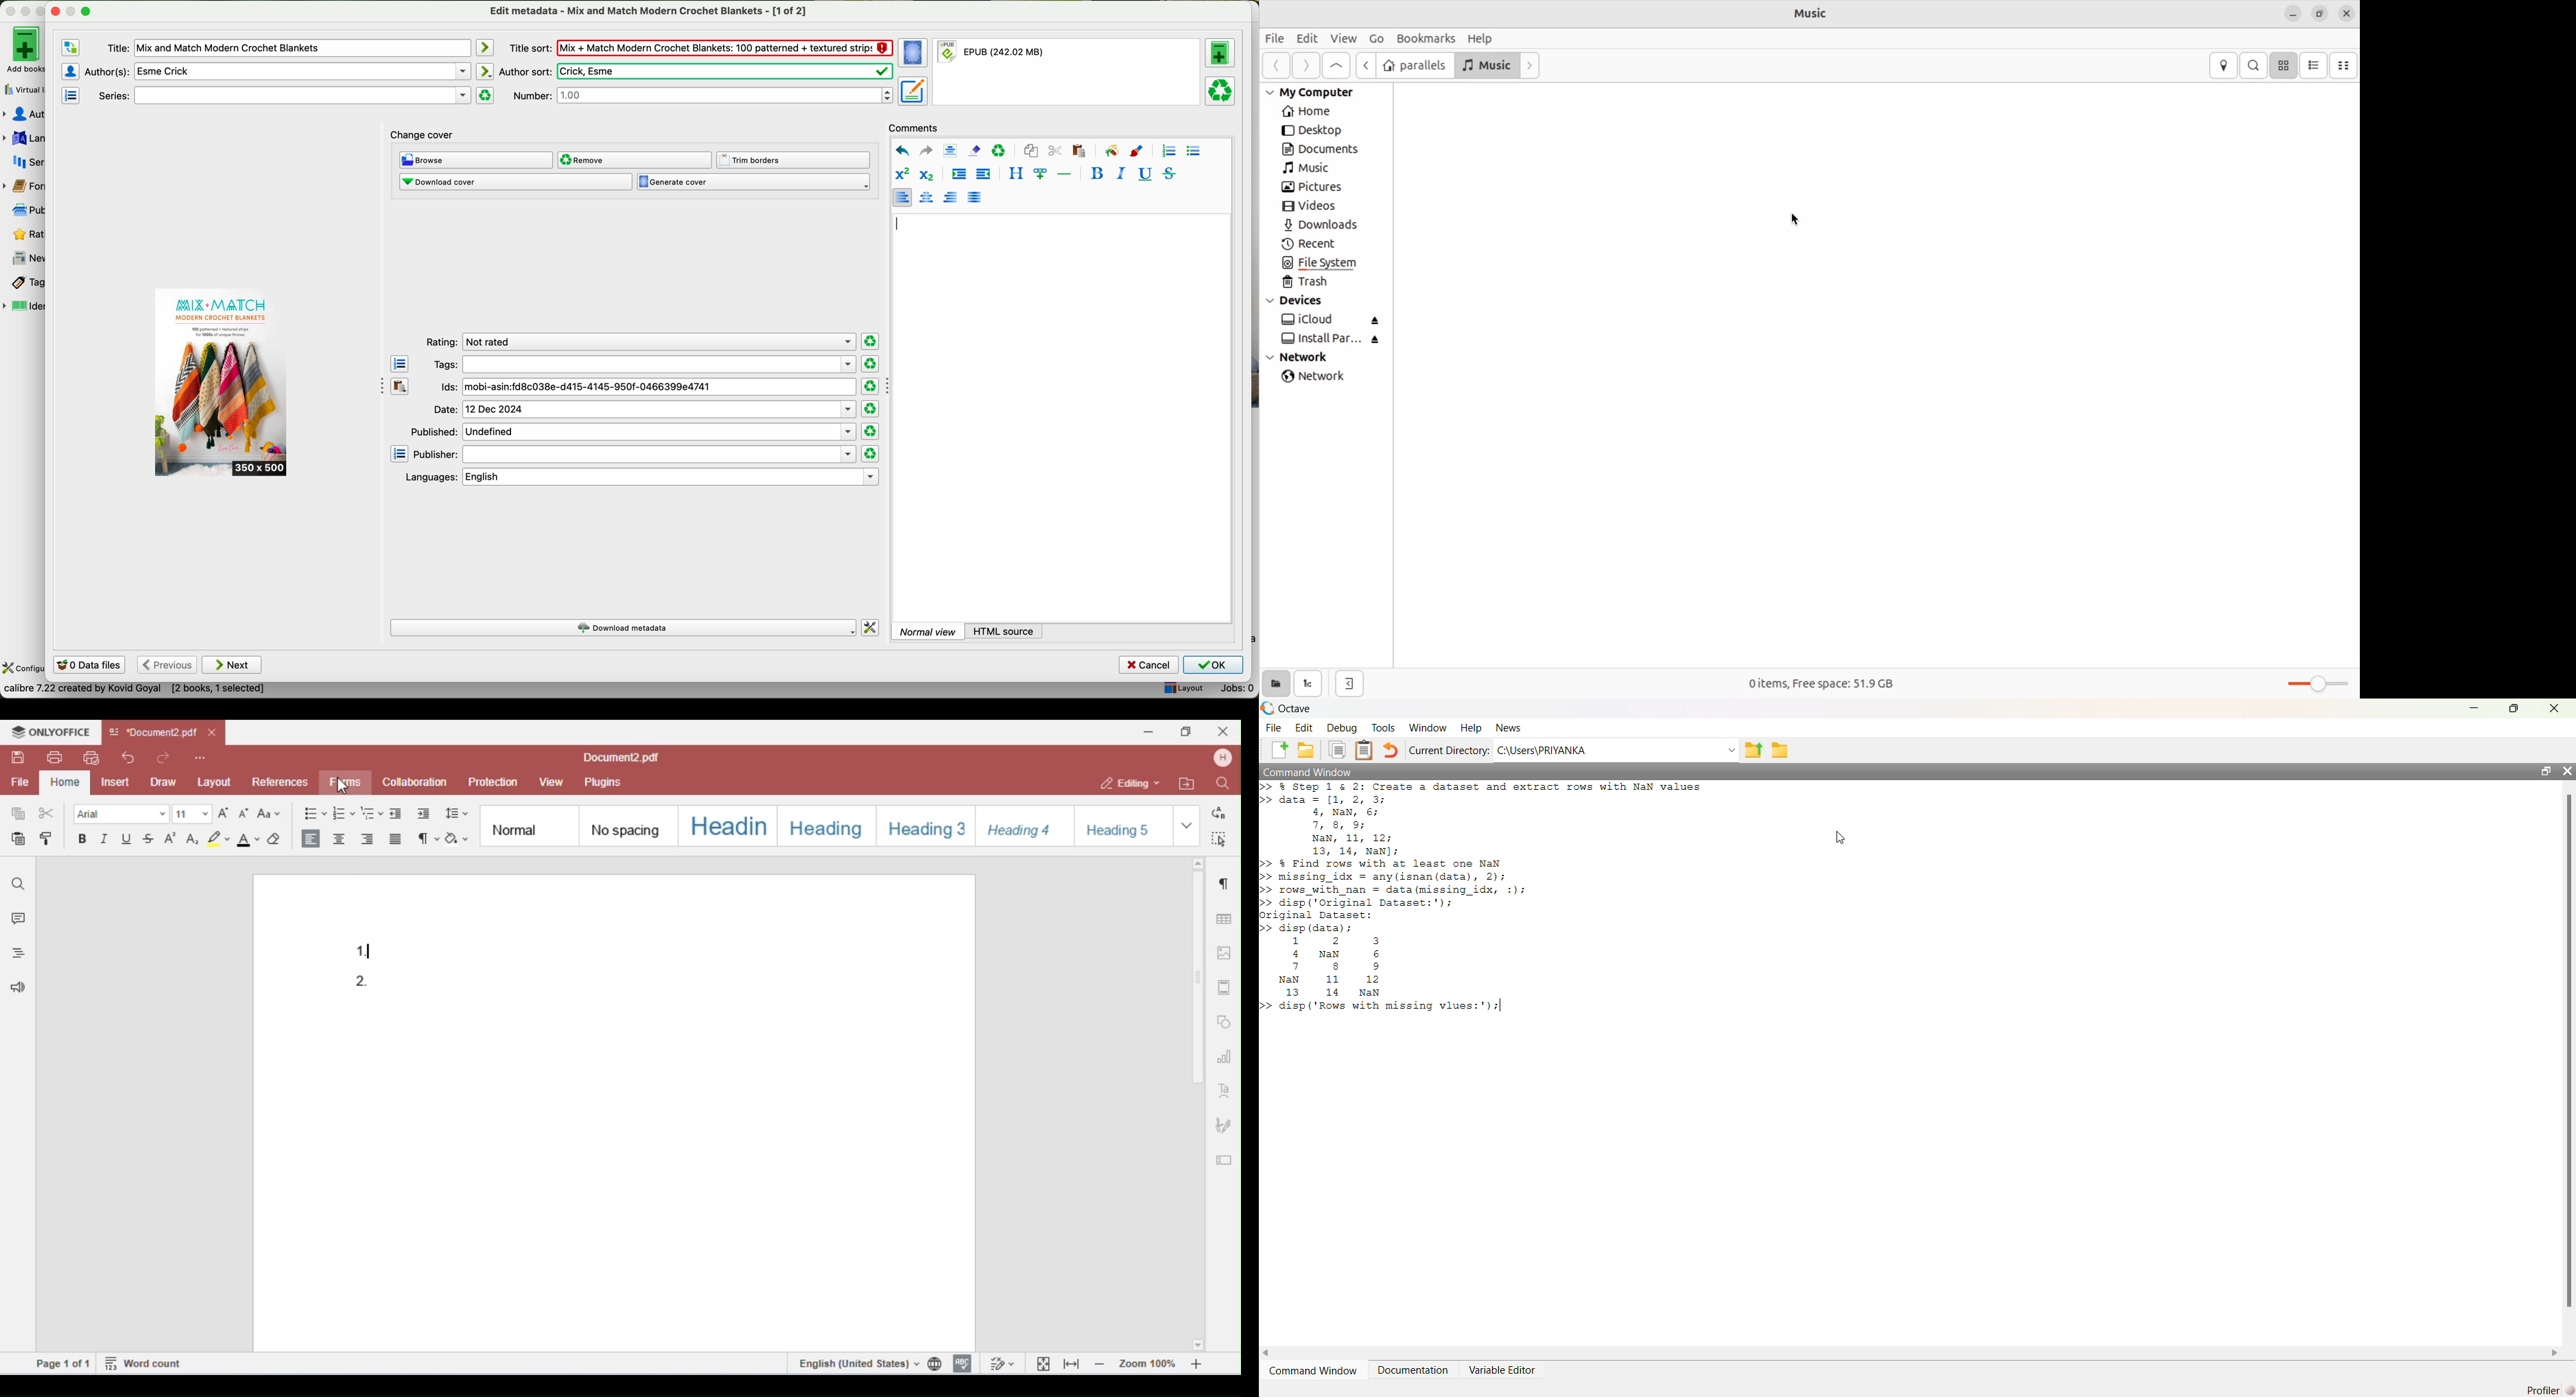 The width and height of the screenshot is (2576, 1400). What do you see at coordinates (925, 150) in the screenshot?
I see `redo` at bounding box center [925, 150].